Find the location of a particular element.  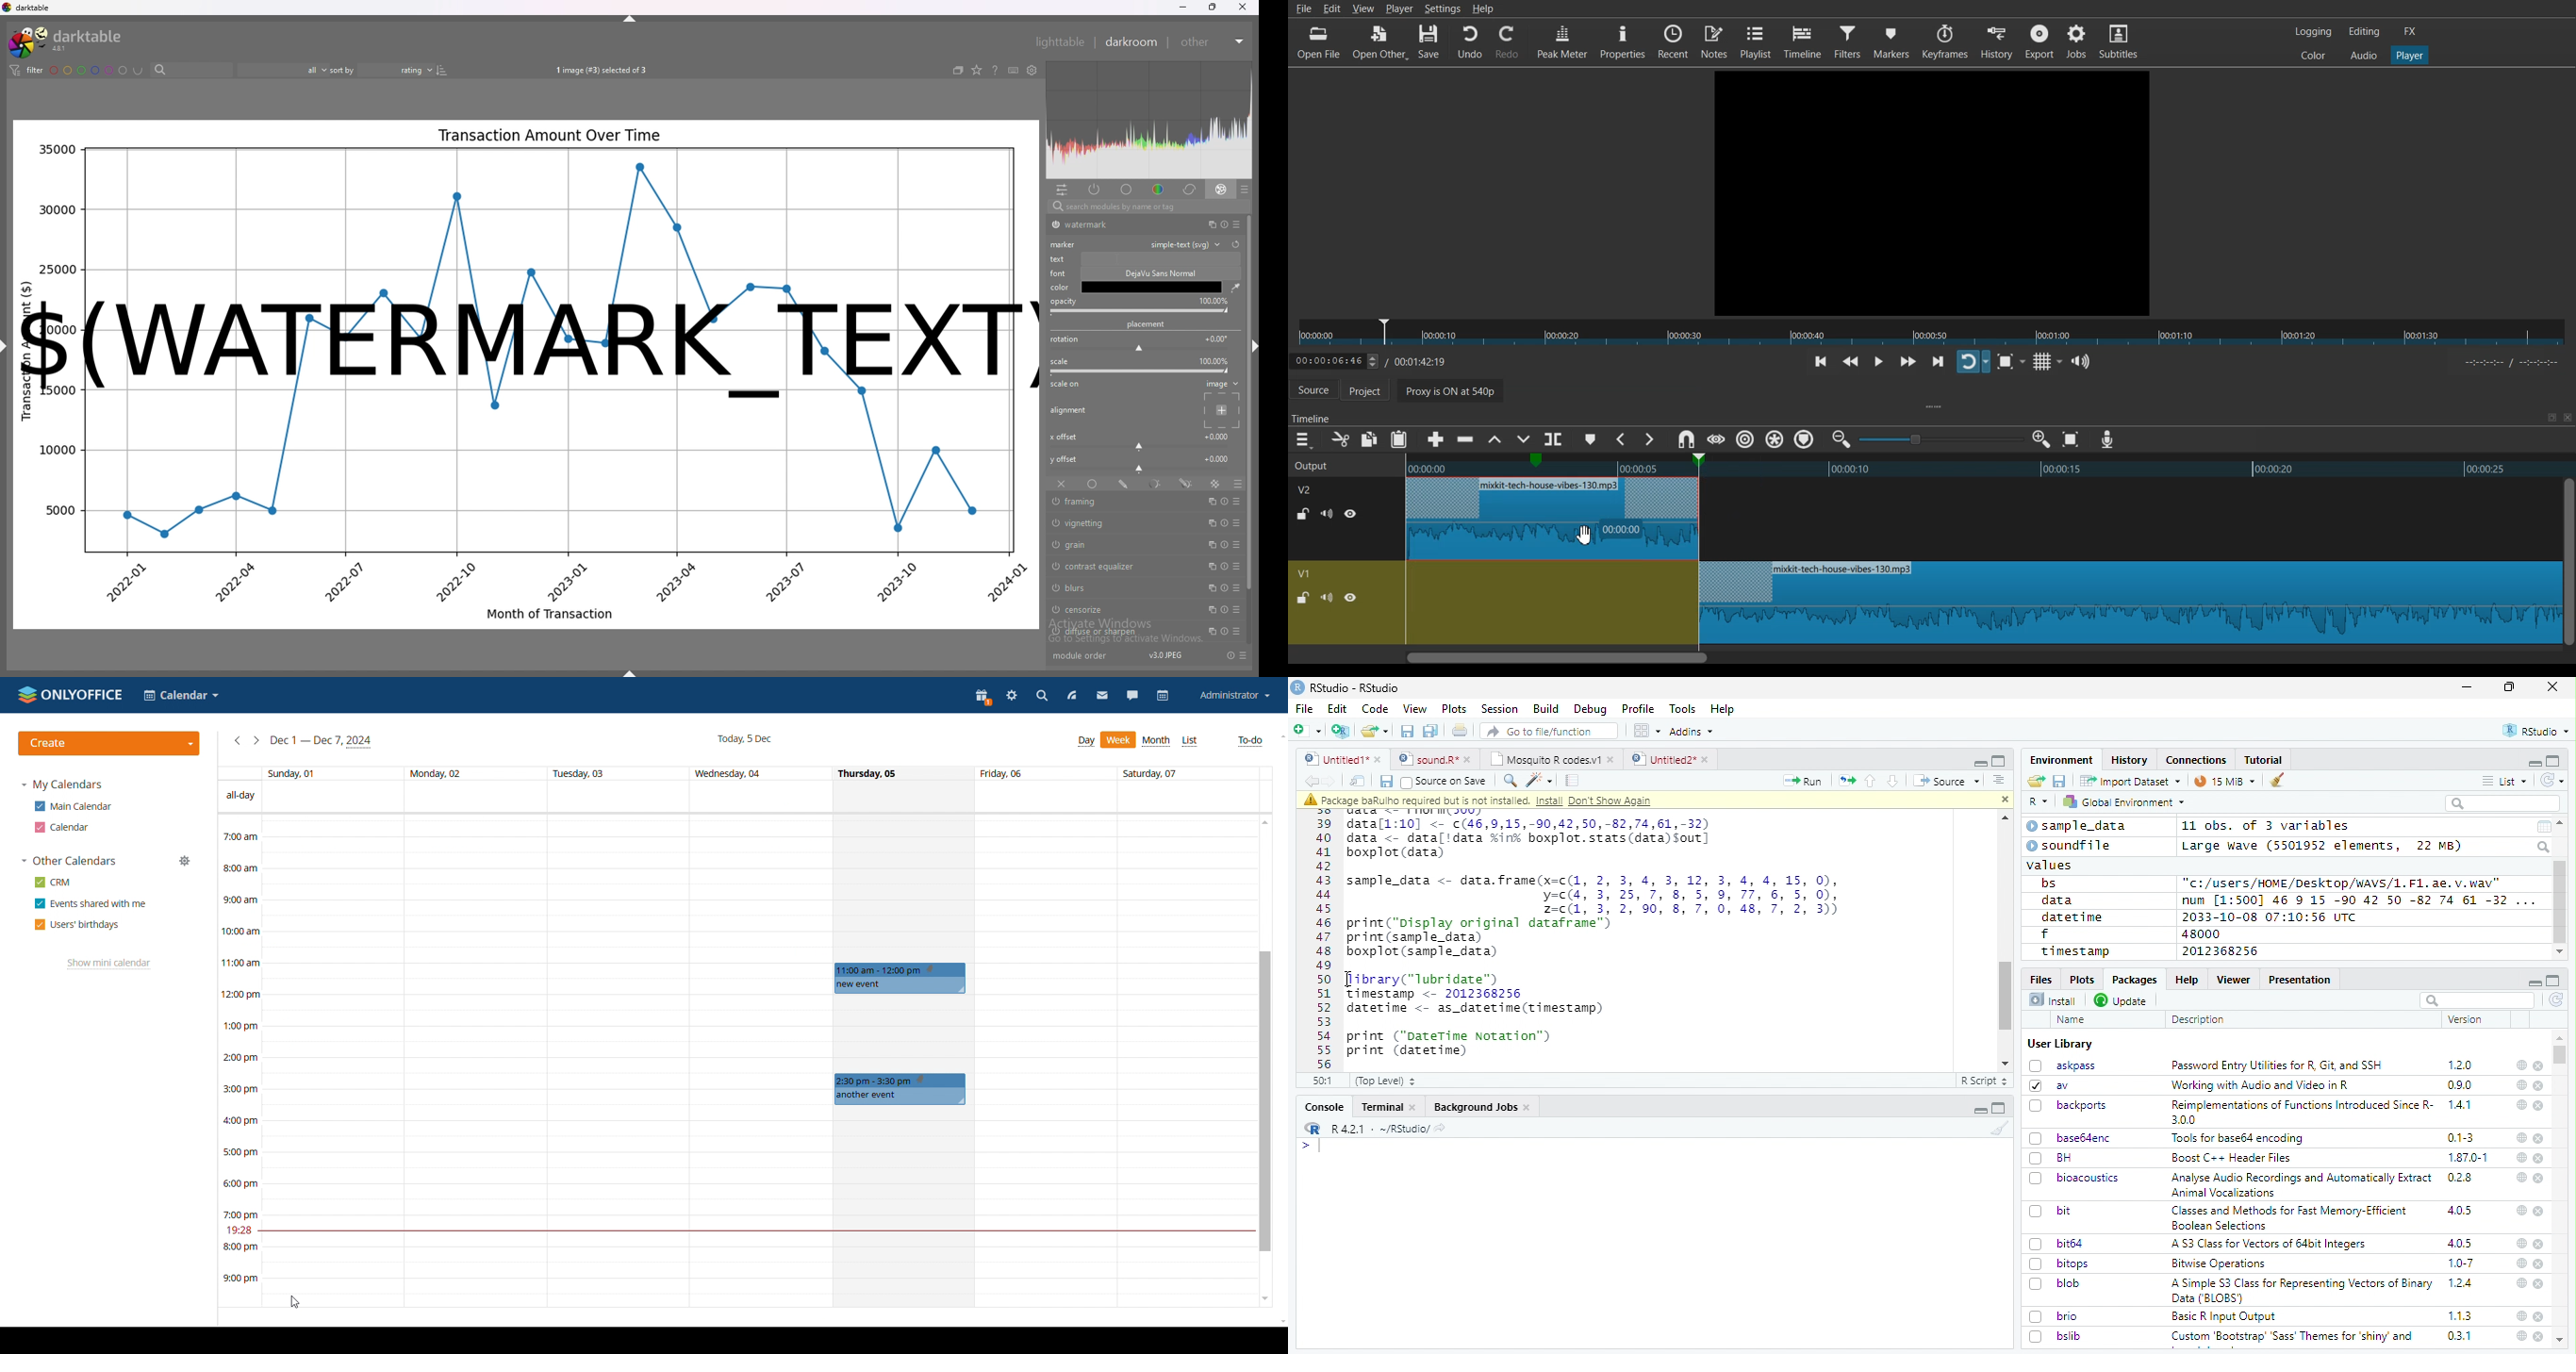

Addins is located at coordinates (1692, 732).